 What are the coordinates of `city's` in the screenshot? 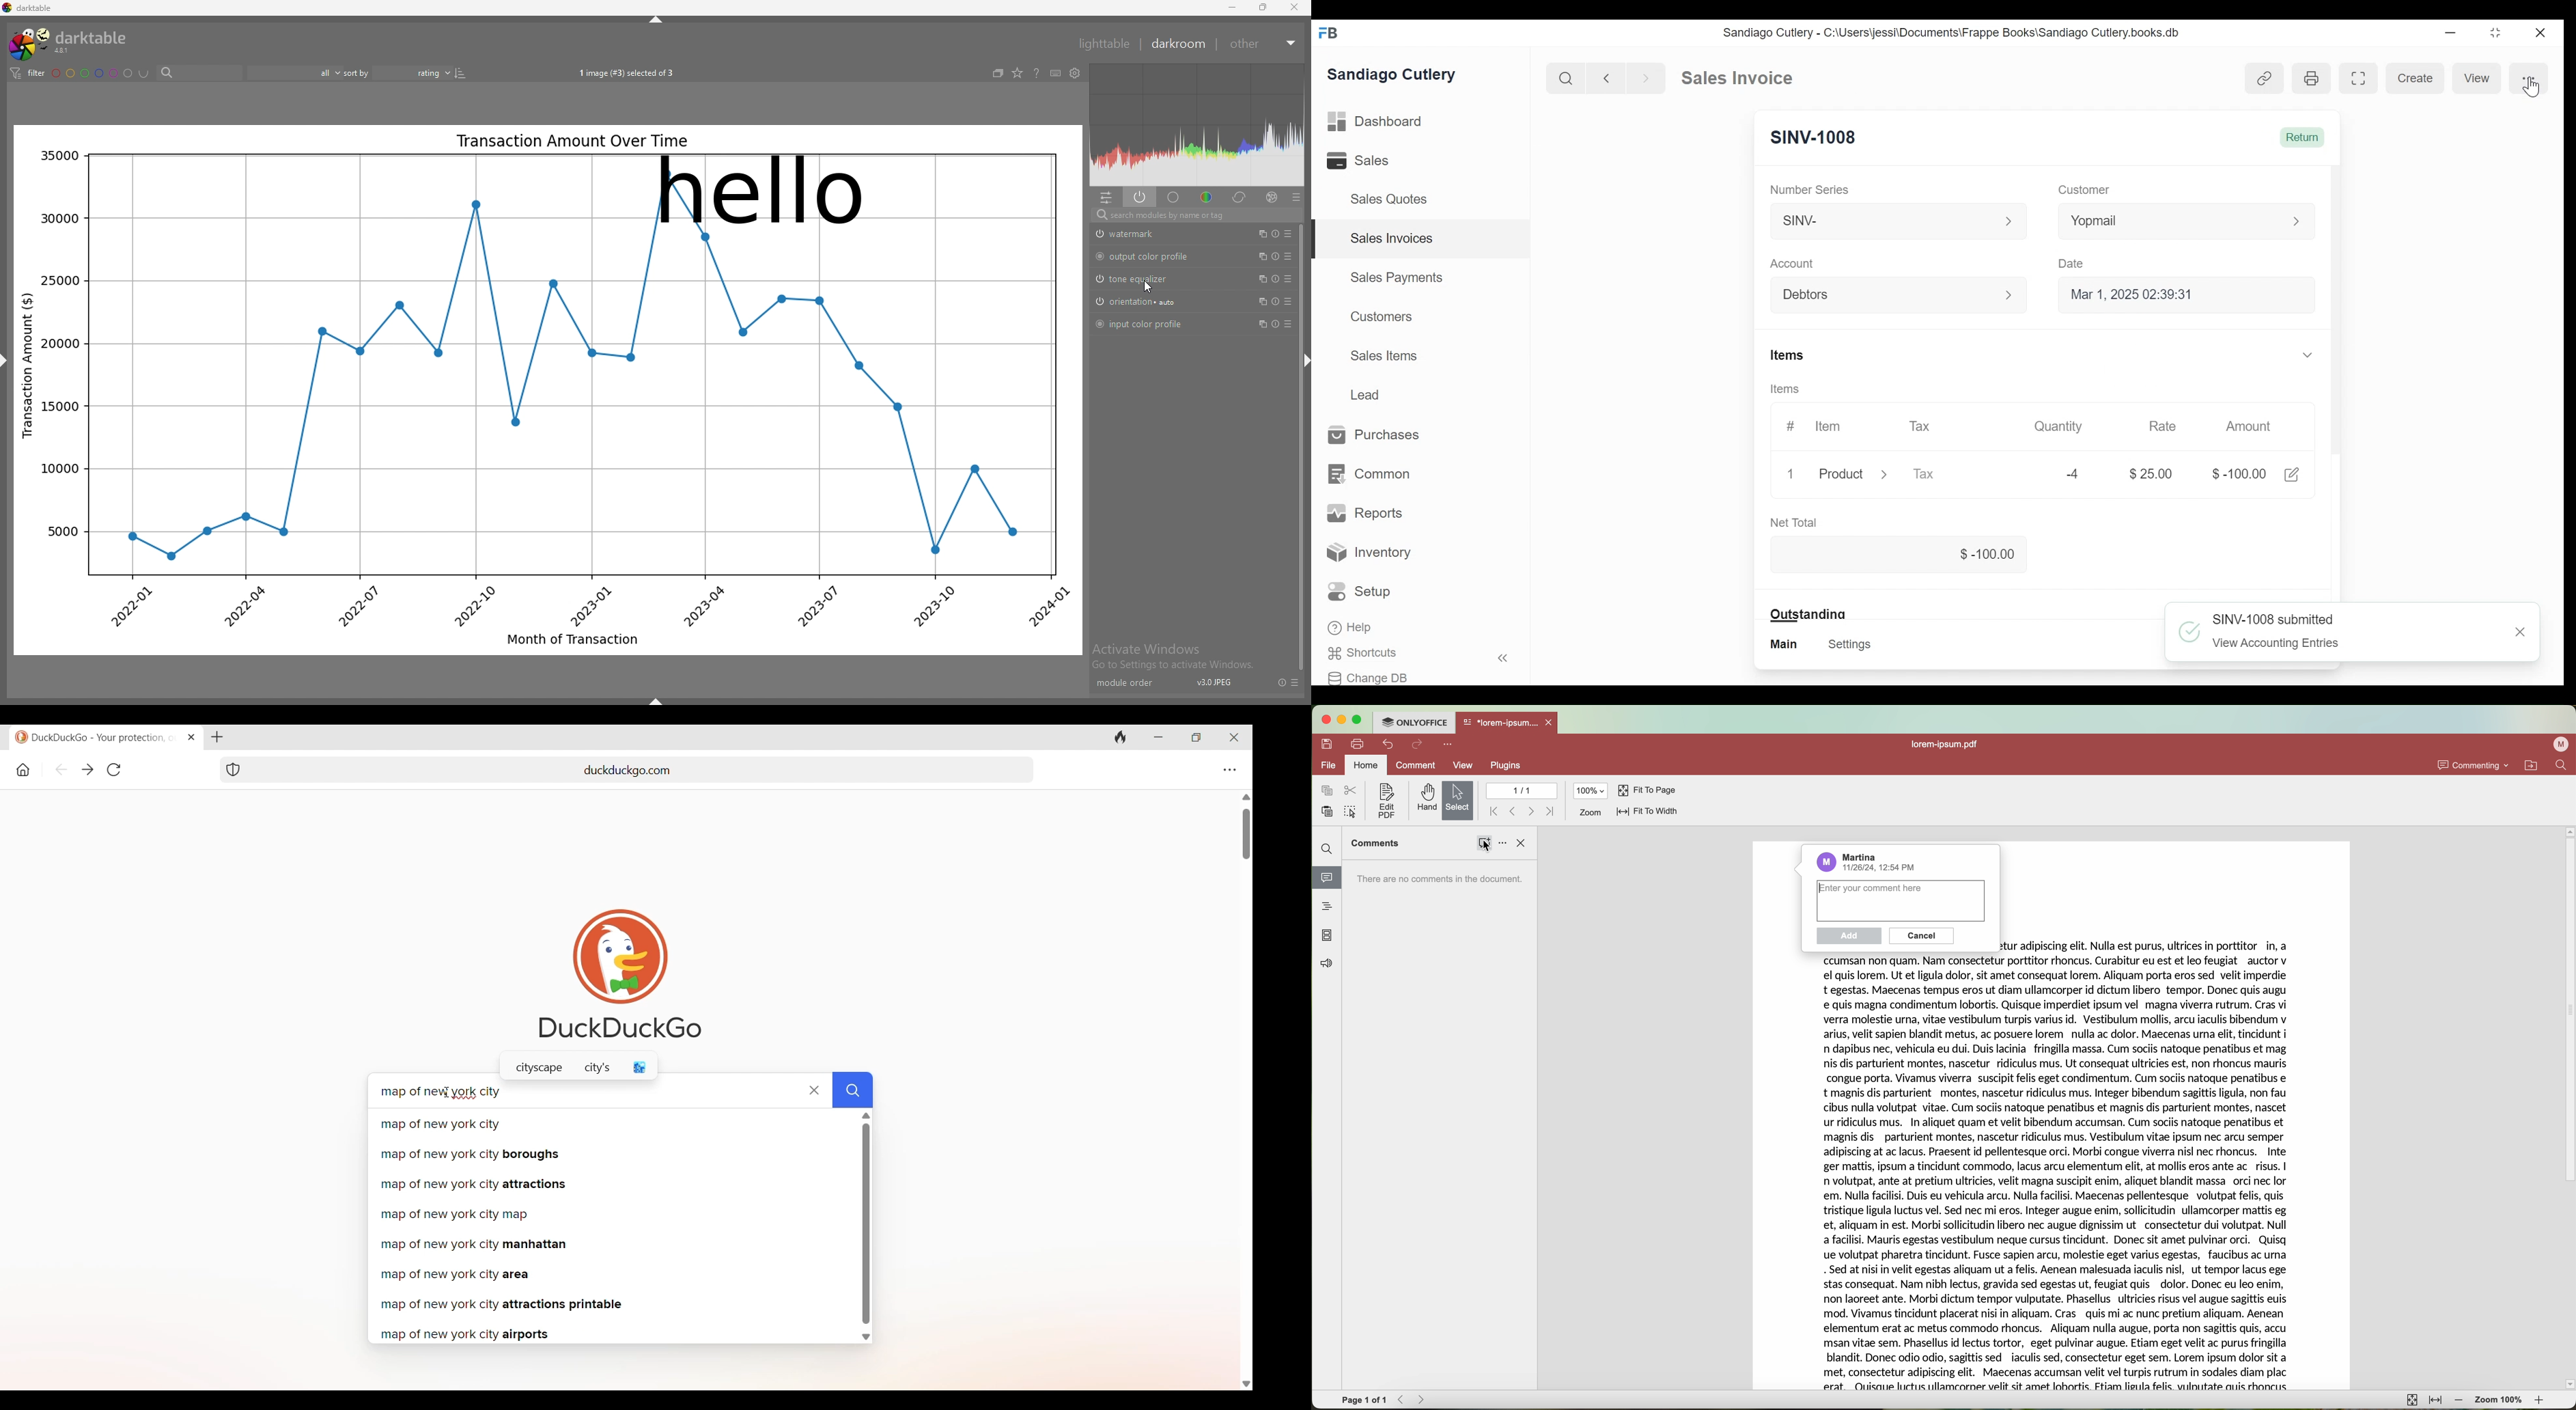 It's located at (597, 1068).